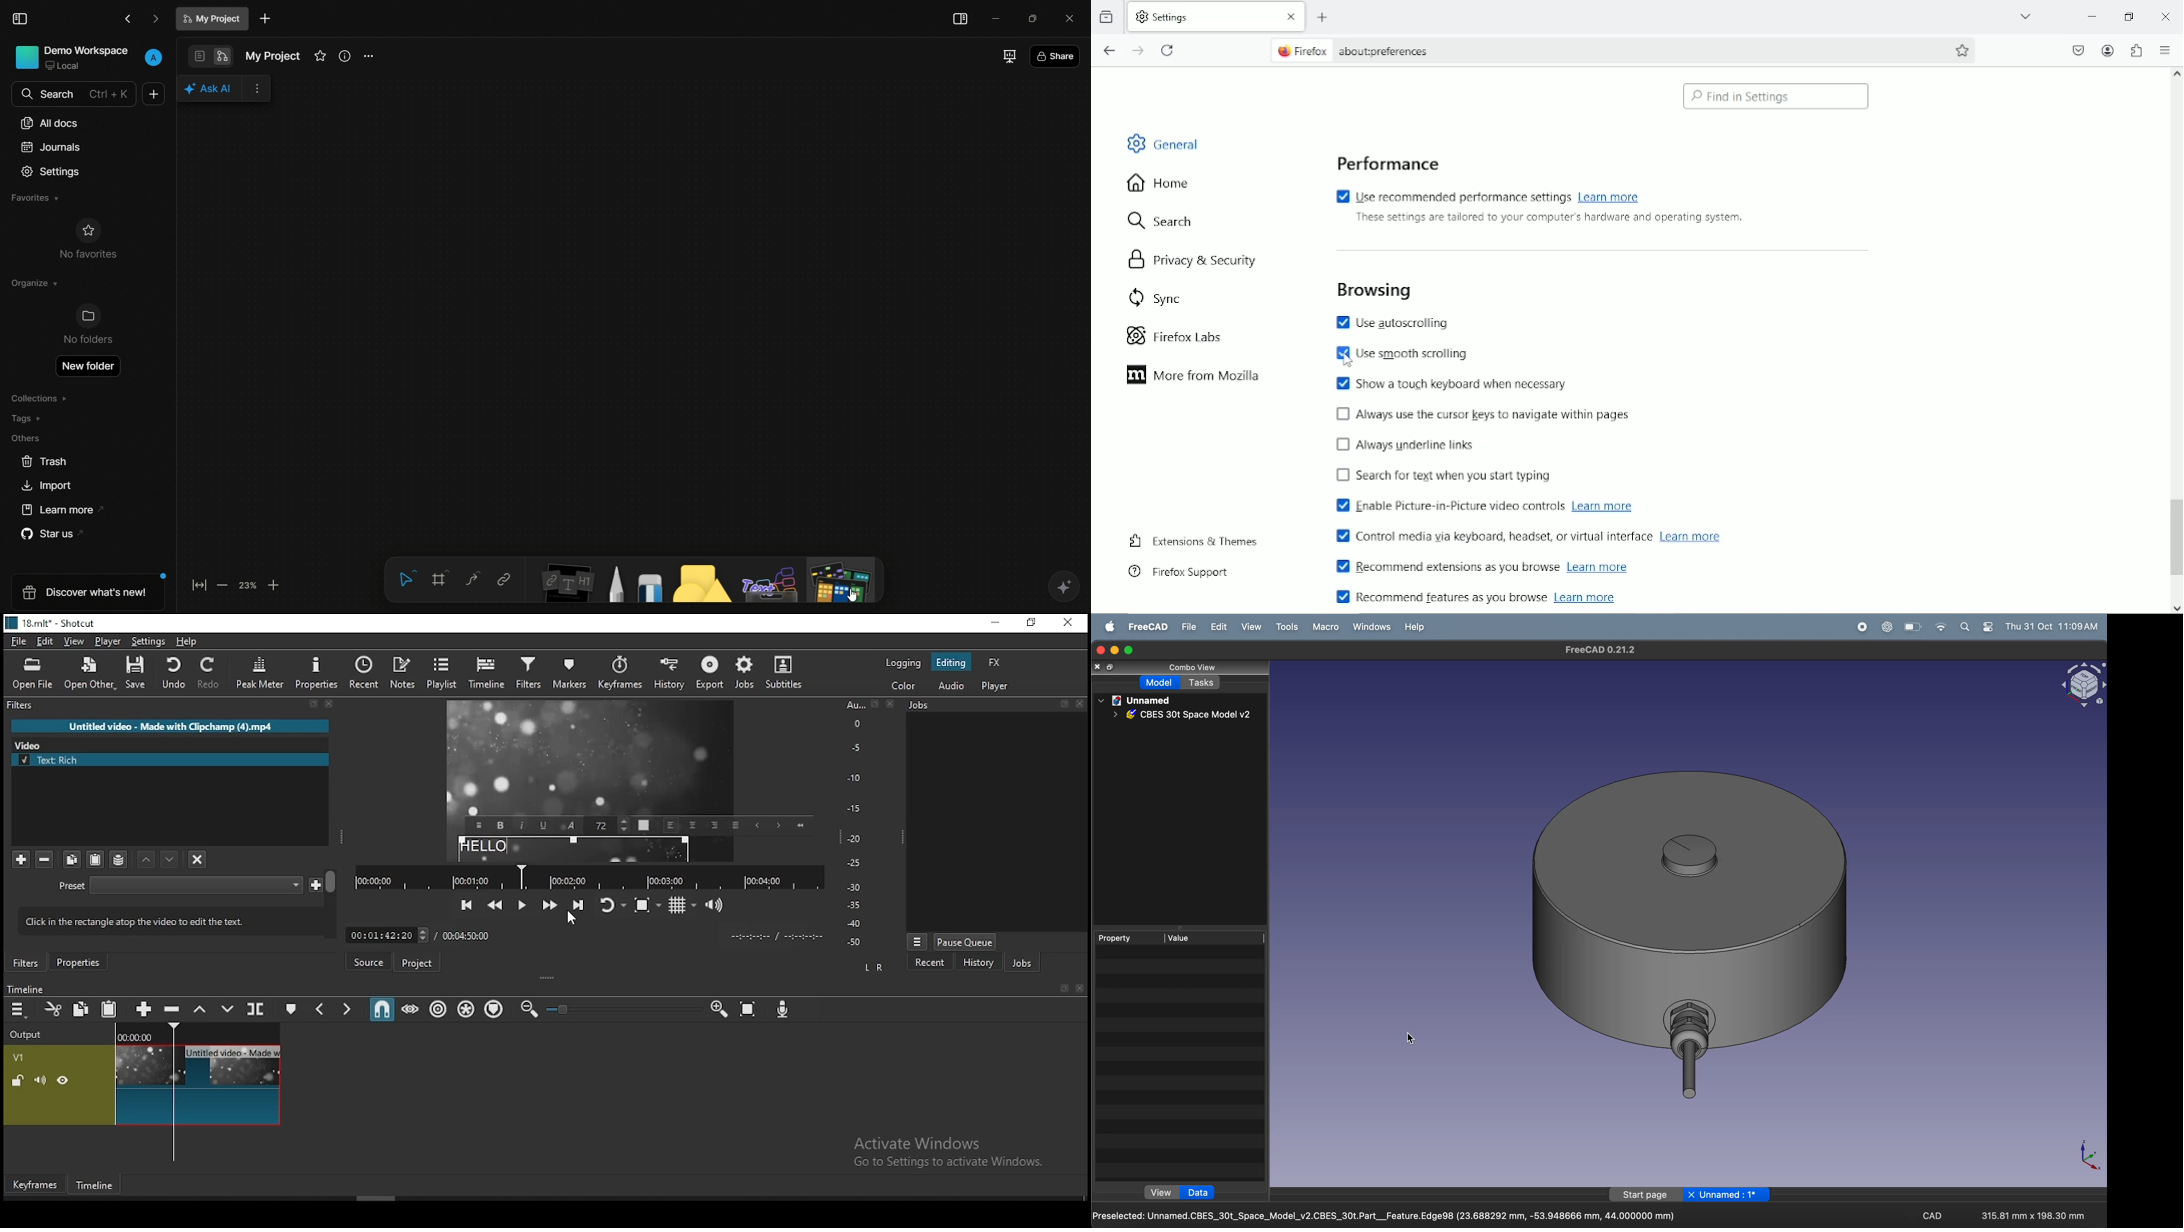 This screenshot has width=2184, height=1232. Describe the element at coordinates (998, 686) in the screenshot. I see `player` at that location.